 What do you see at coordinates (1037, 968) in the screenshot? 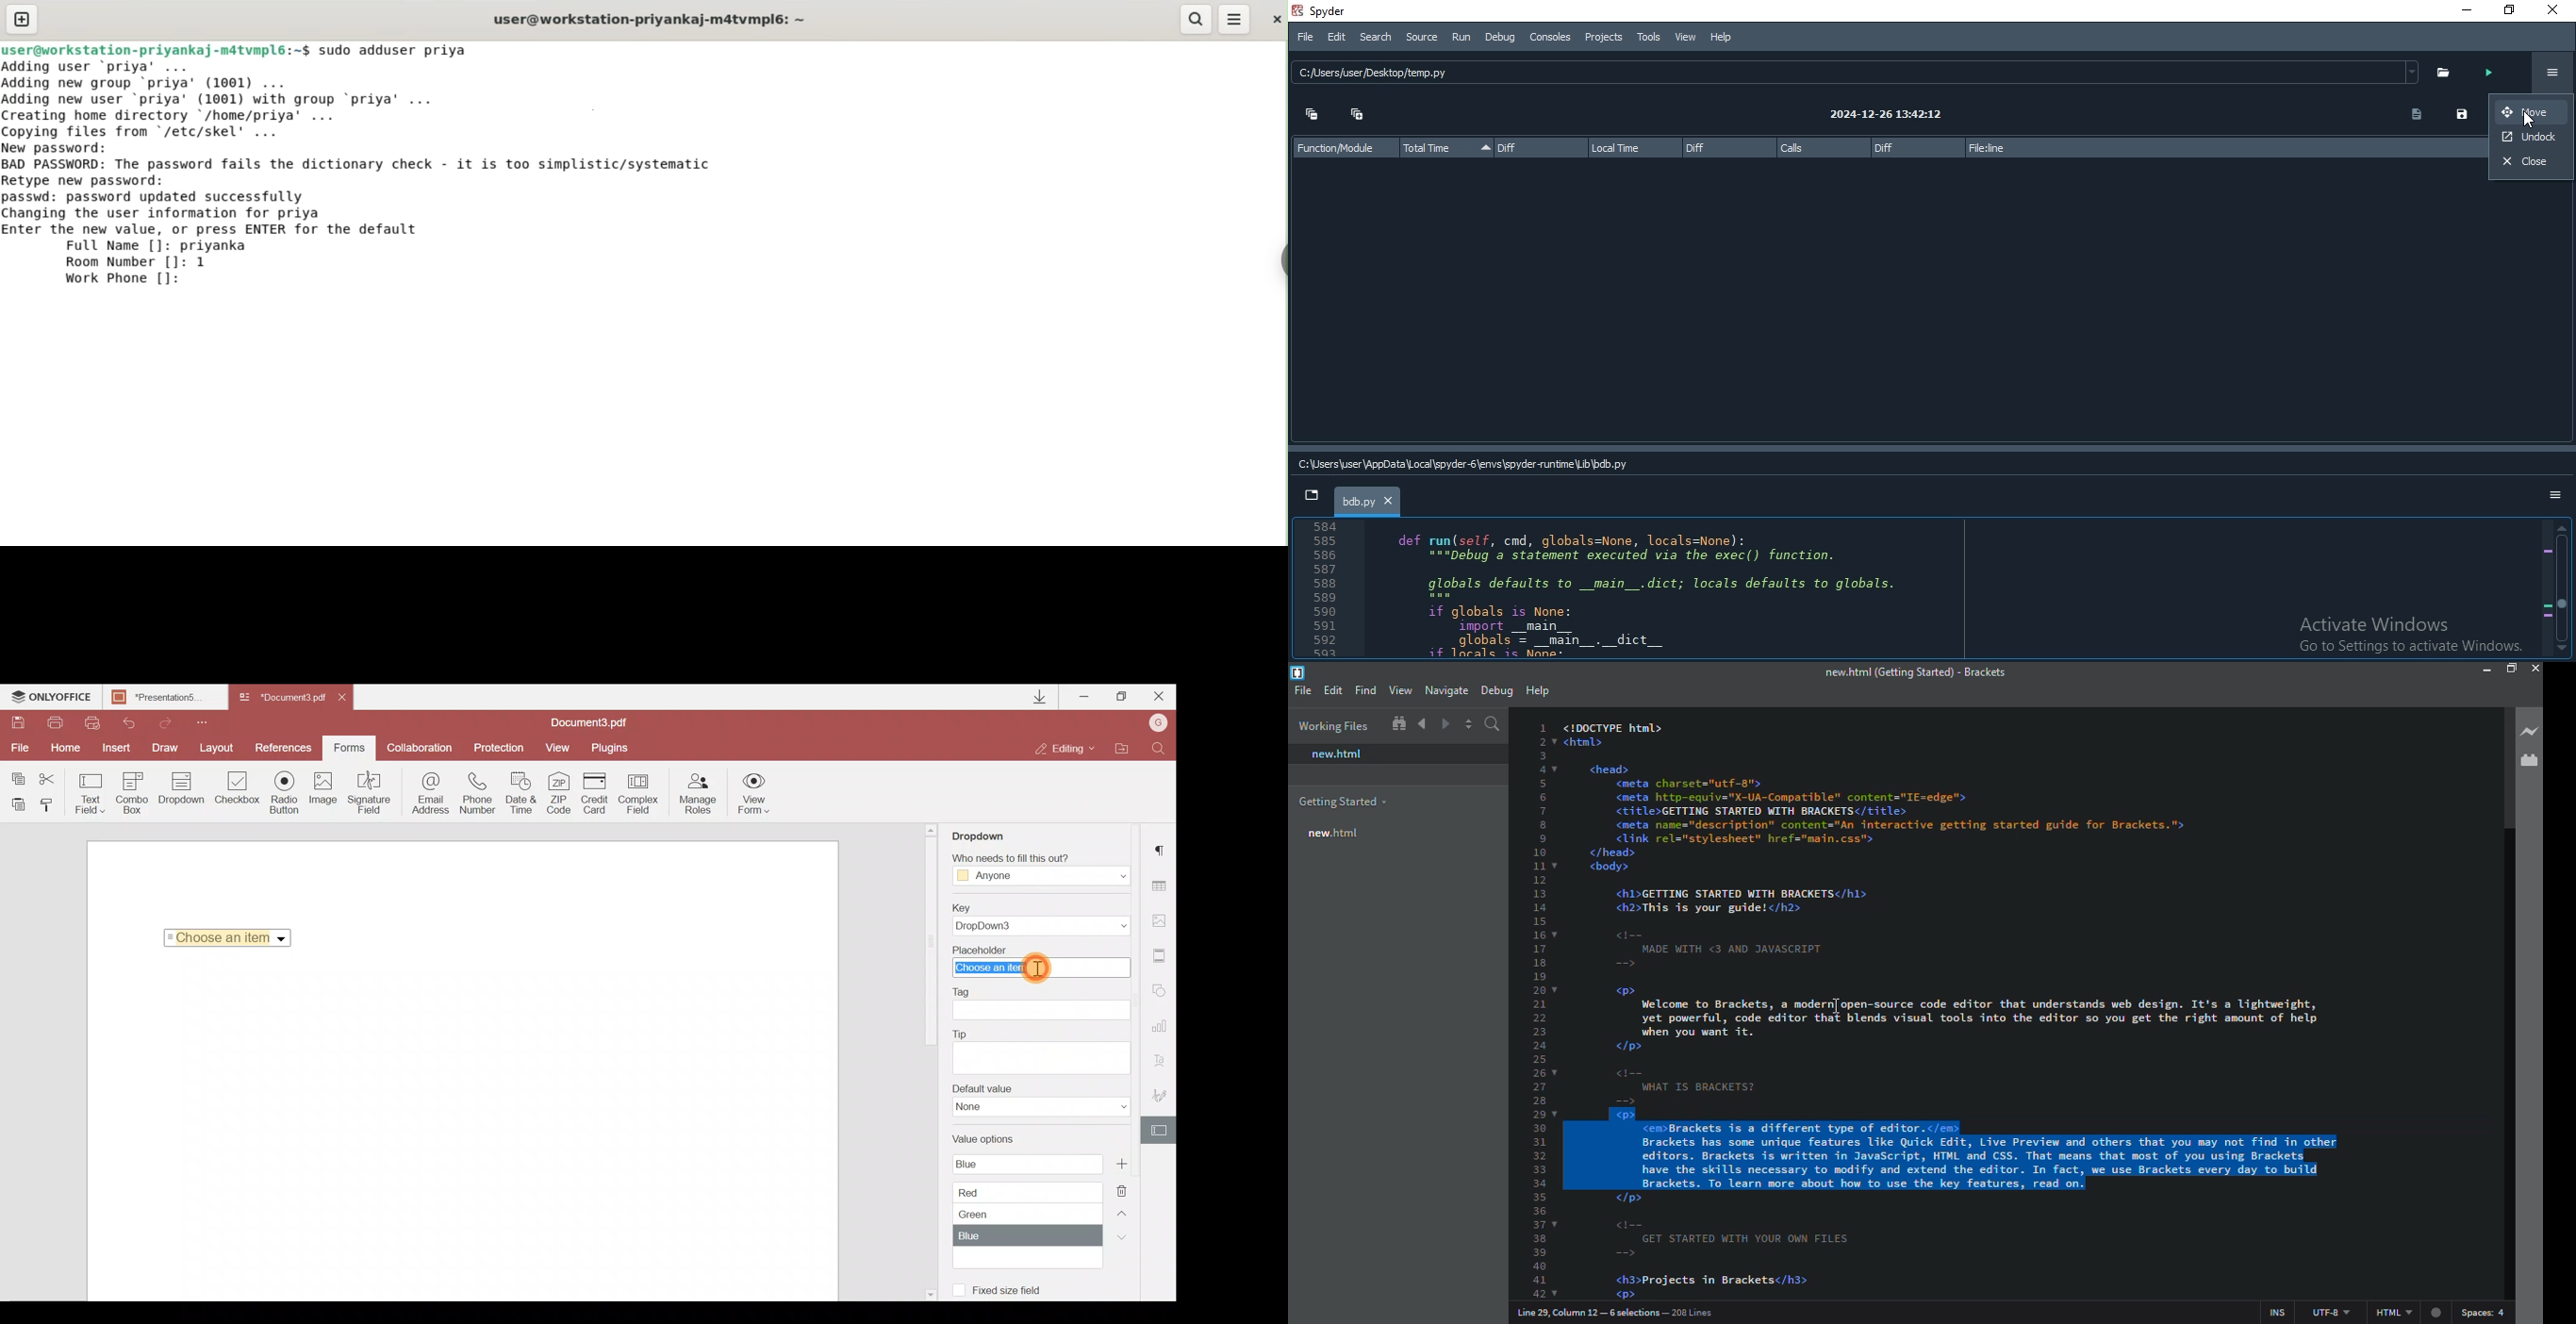
I see `Cursor` at bounding box center [1037, 968].